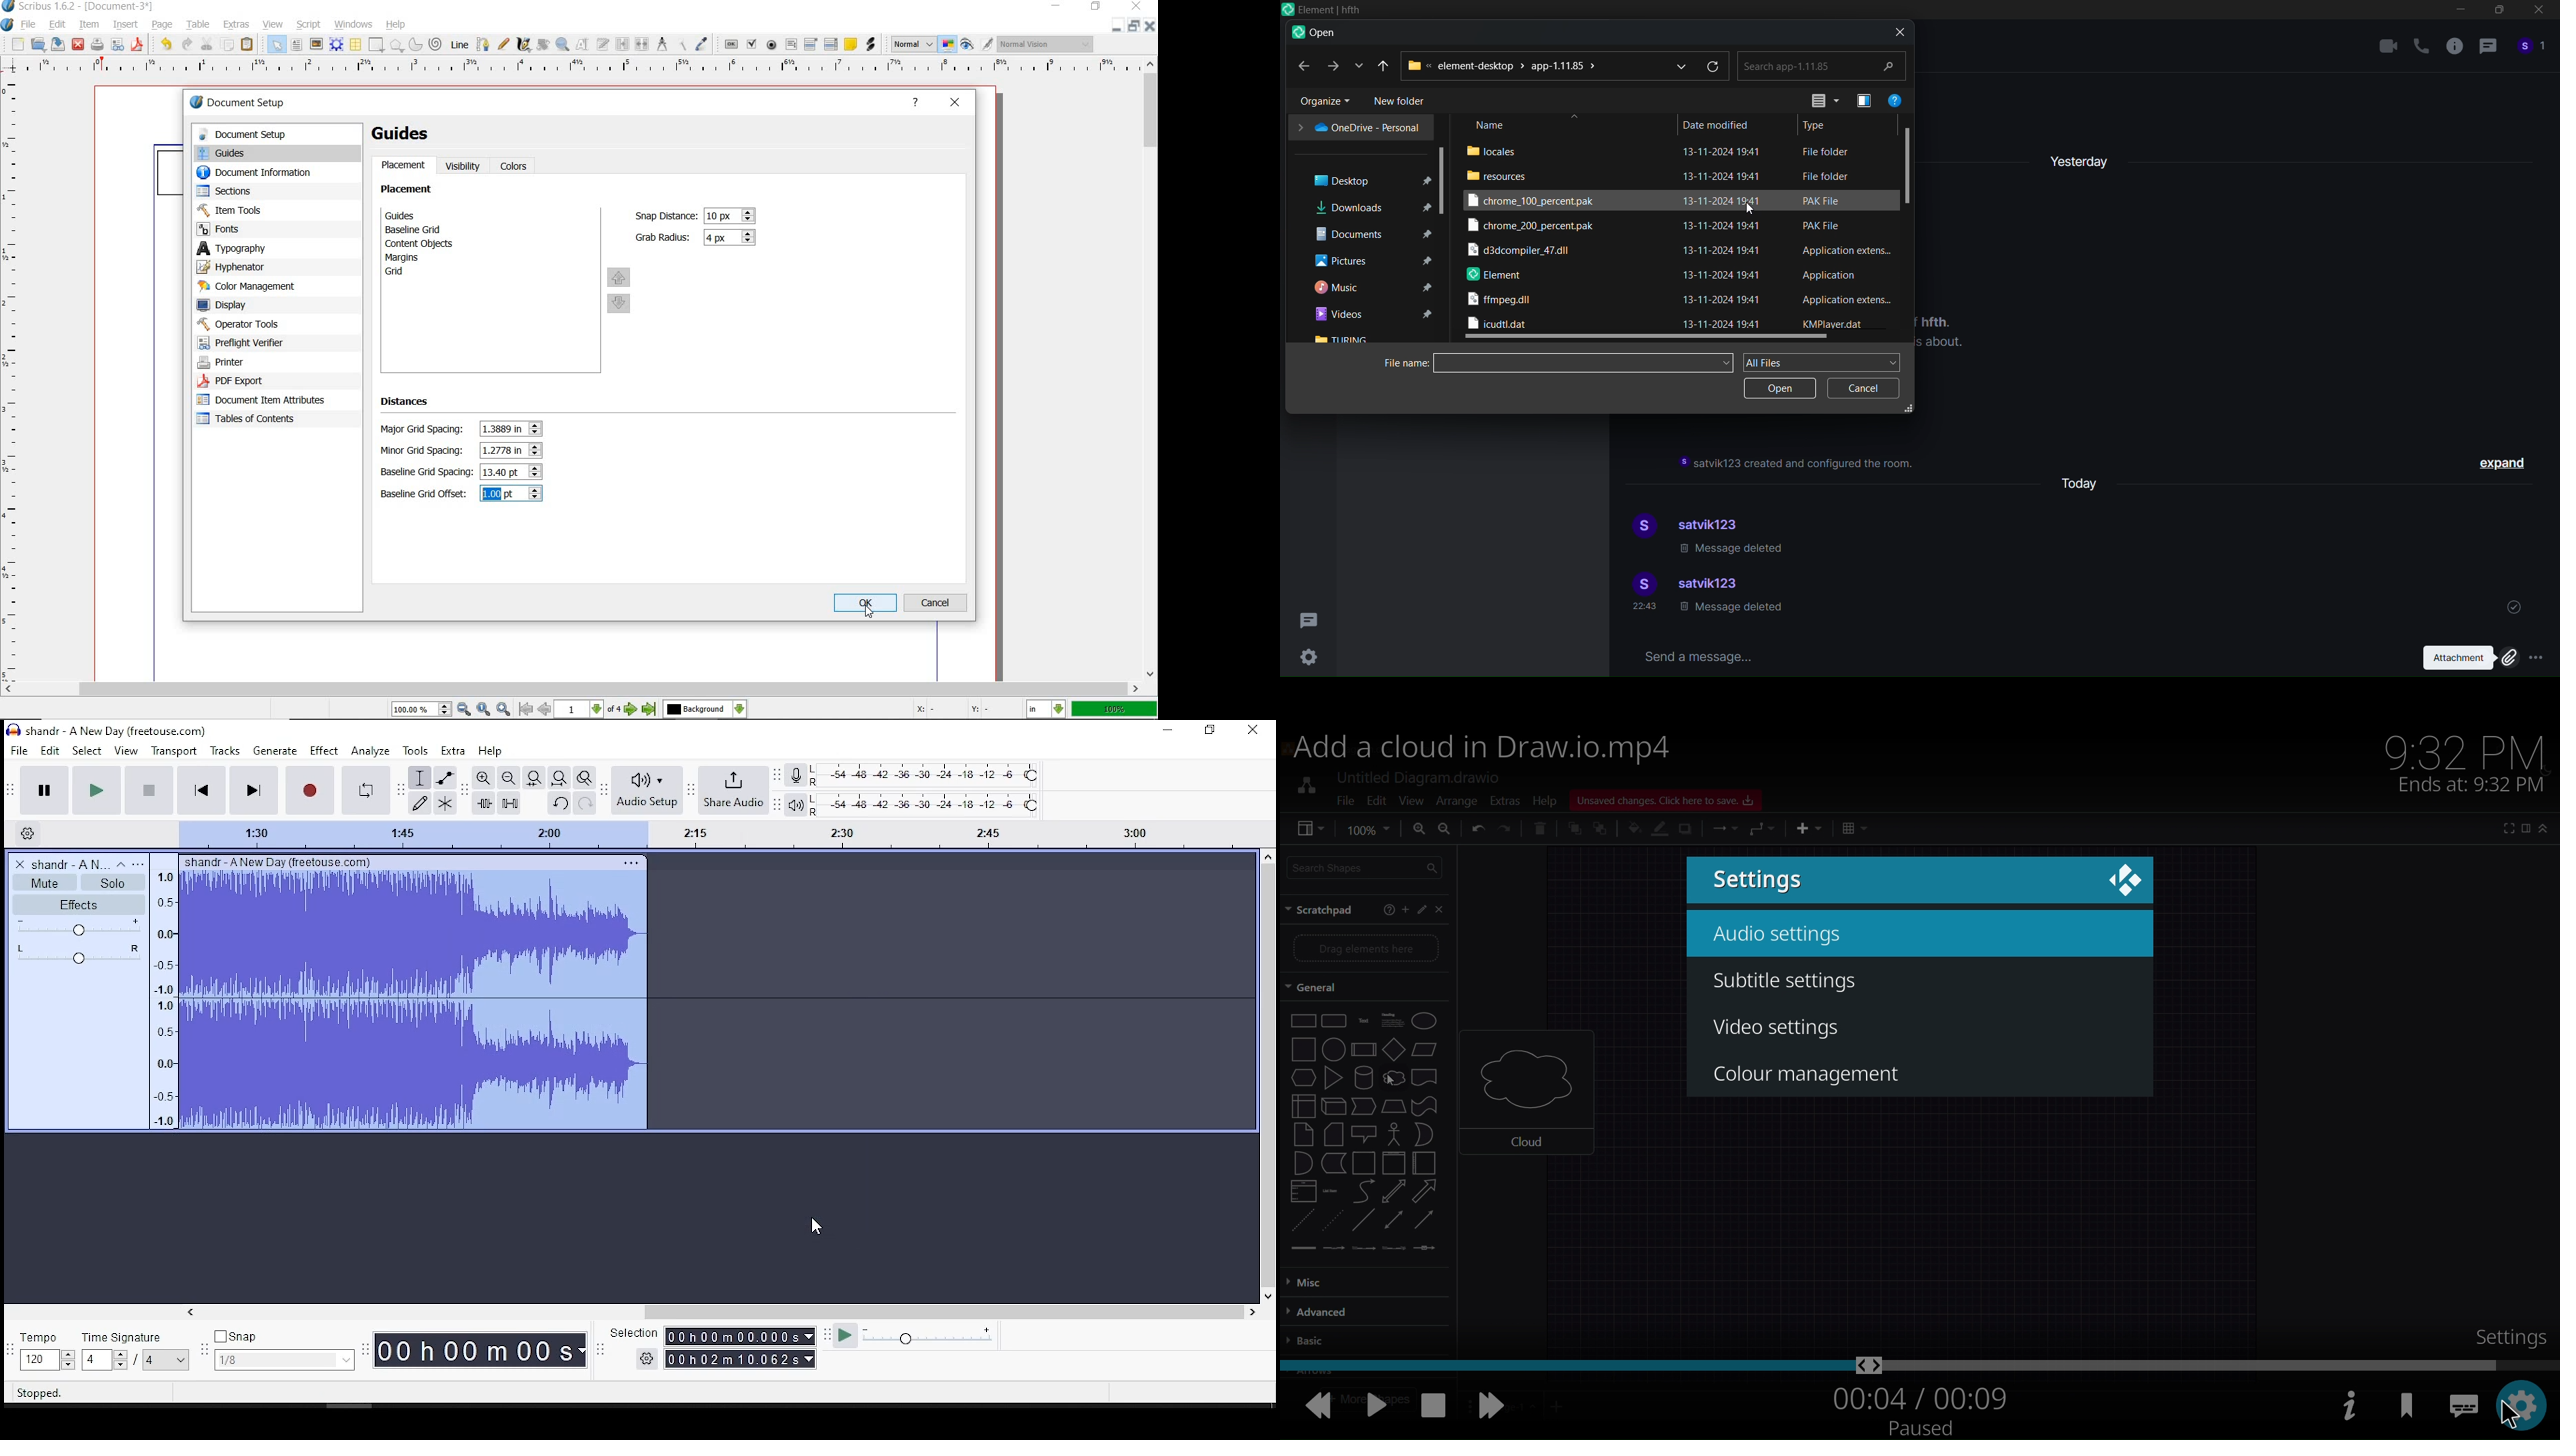 This screenshot has width=2576, height=1456. I want to click on baseline grid spacing, so click(503, 472).